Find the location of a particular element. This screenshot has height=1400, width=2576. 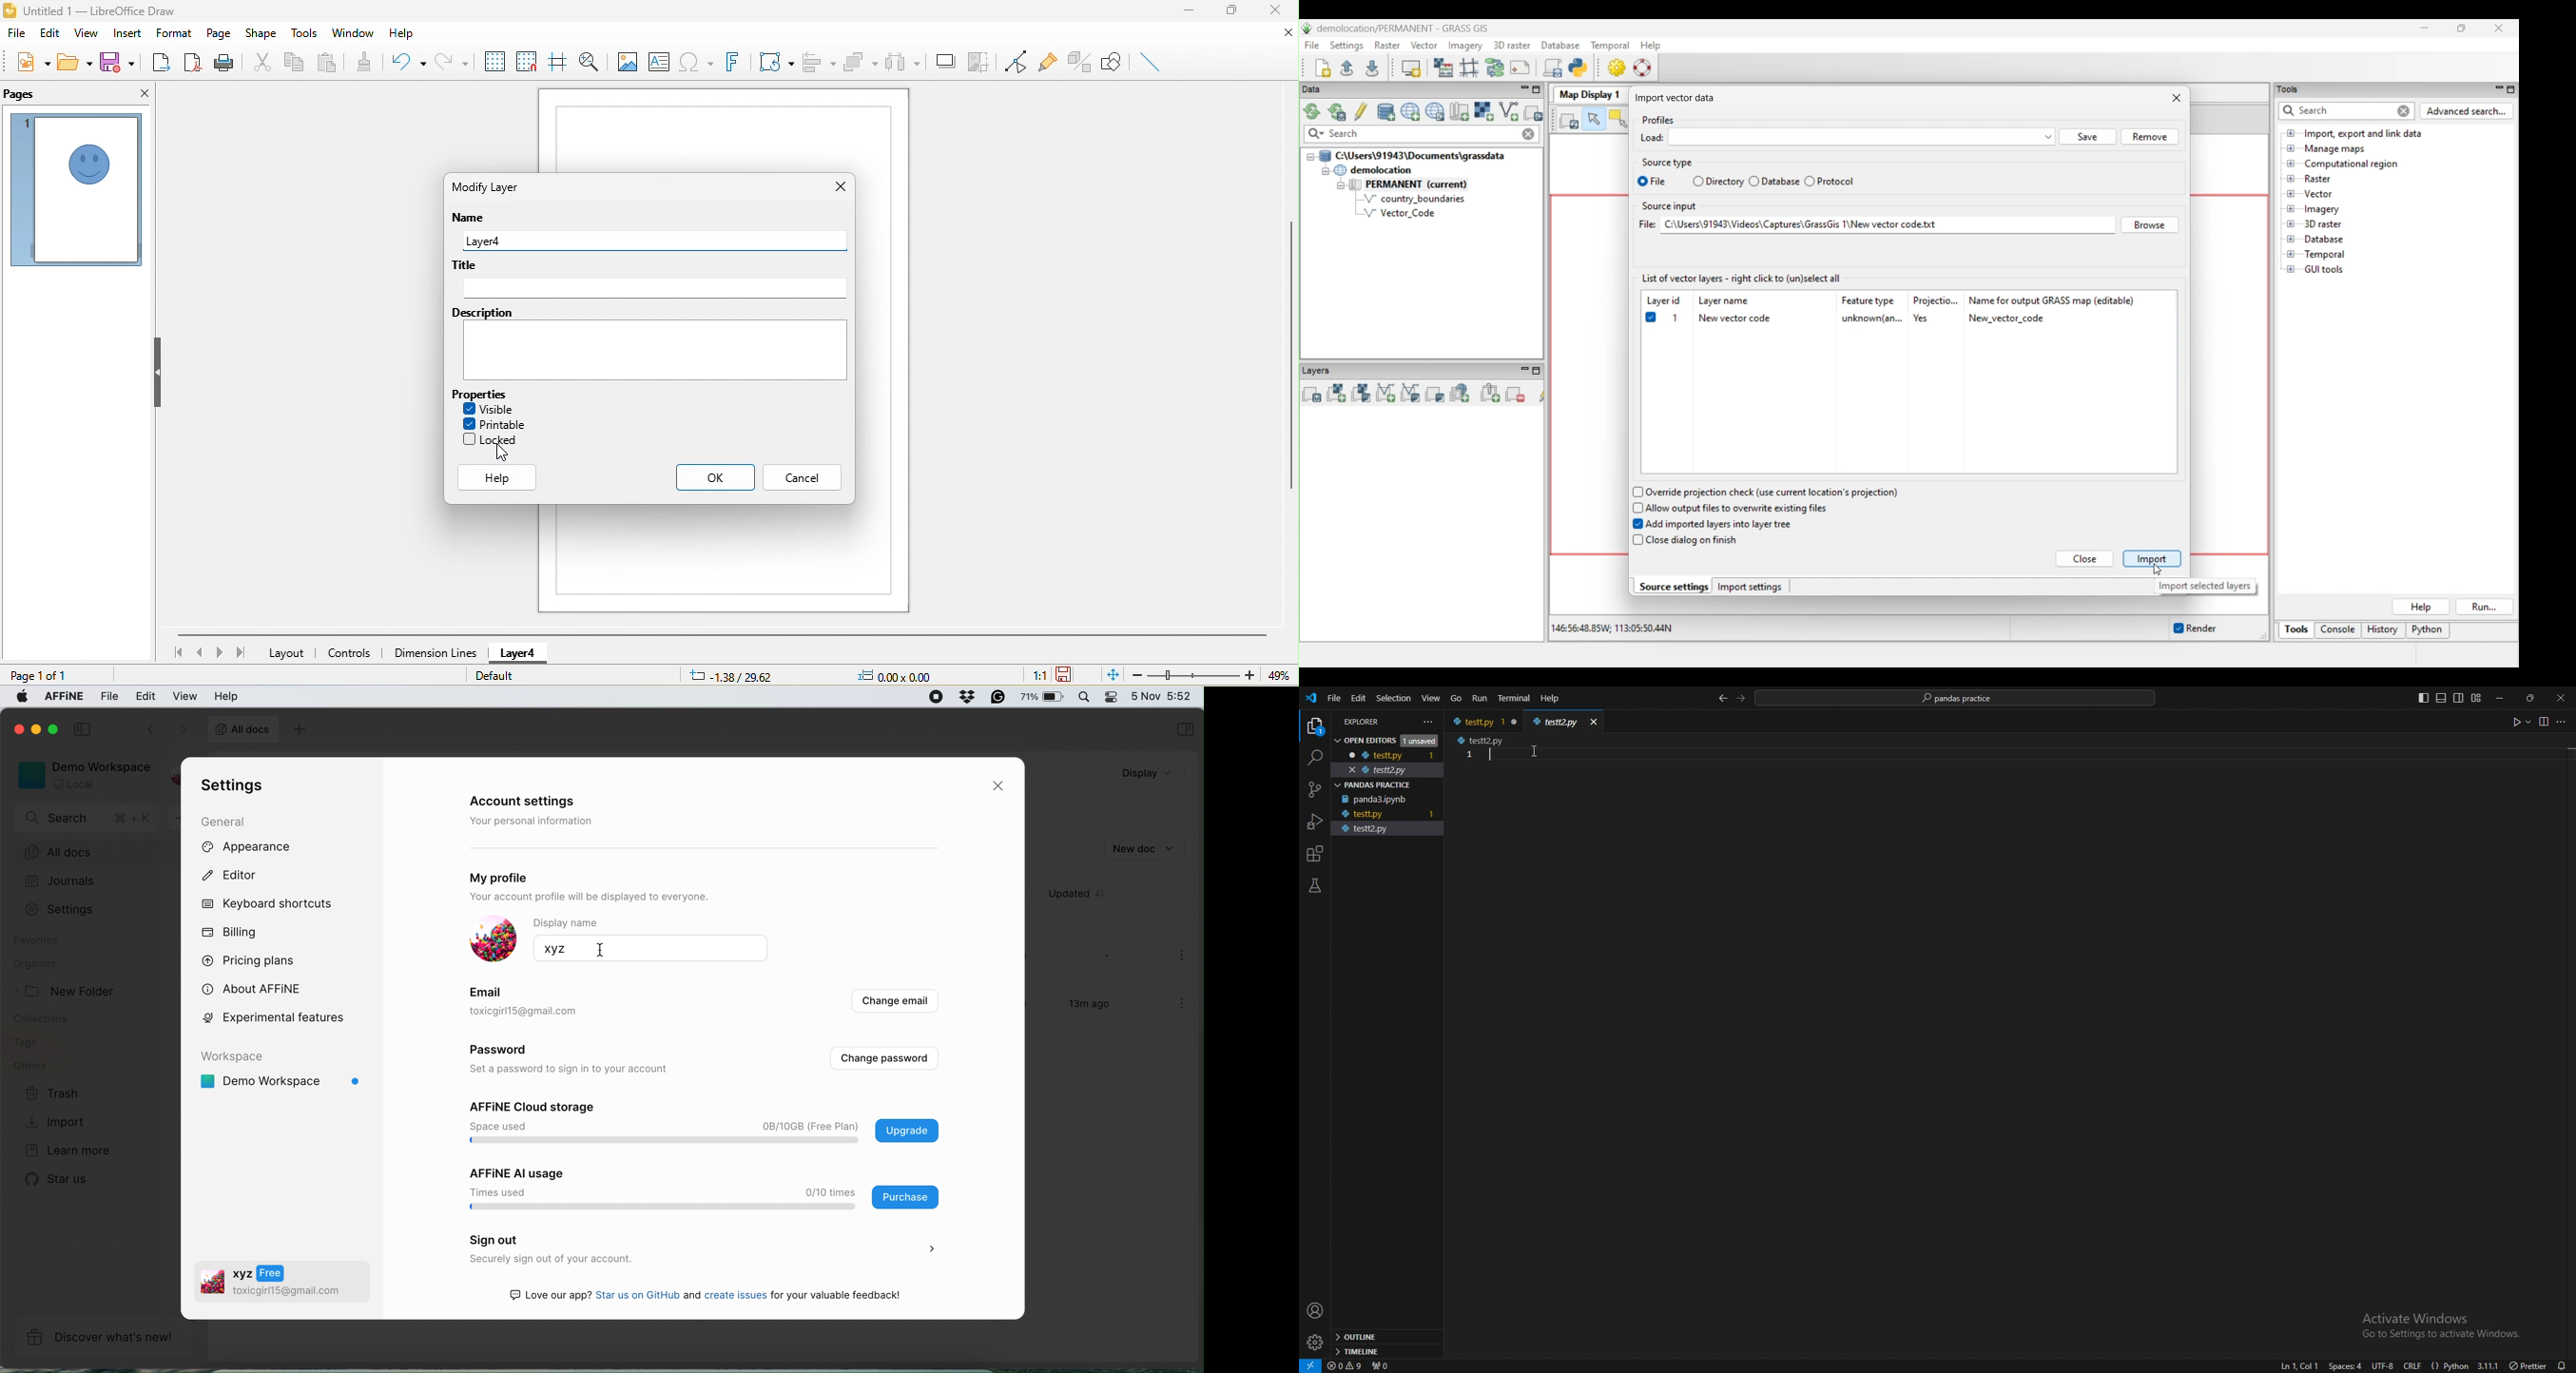

help is located at coordinates (500, 478).